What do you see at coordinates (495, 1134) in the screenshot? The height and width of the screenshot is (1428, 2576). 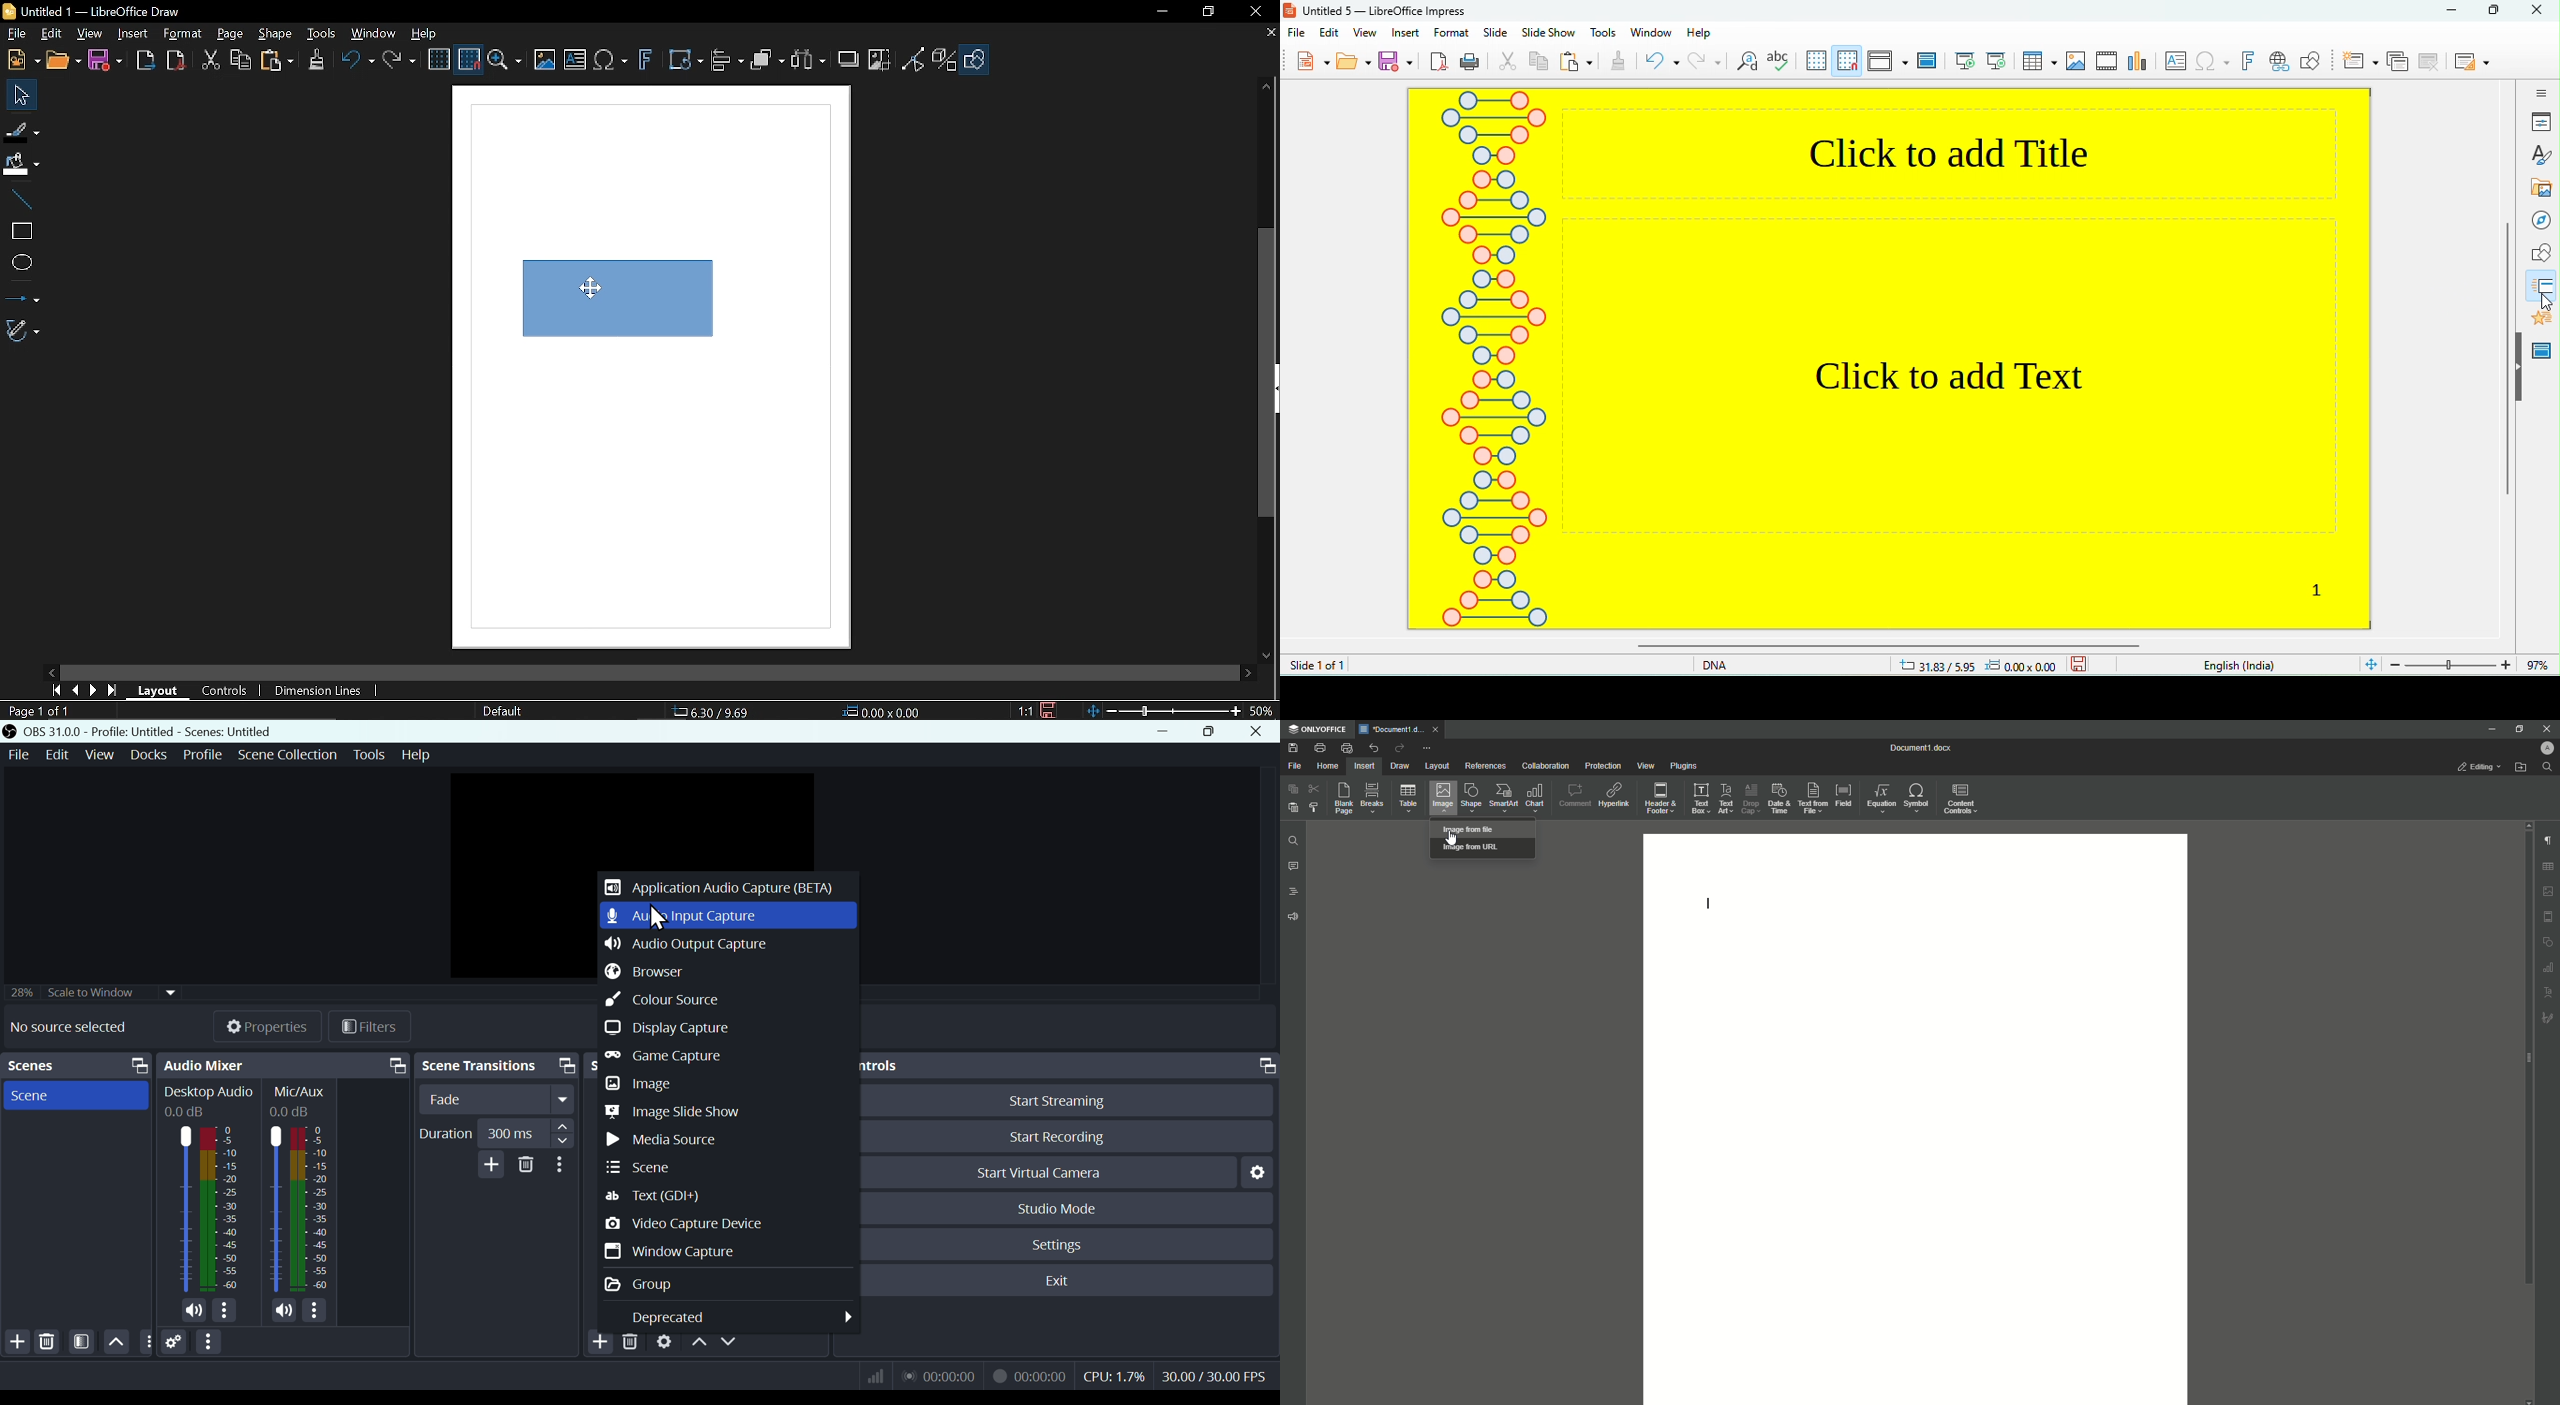 I see `Duration` at bounding box center [495, 1134].